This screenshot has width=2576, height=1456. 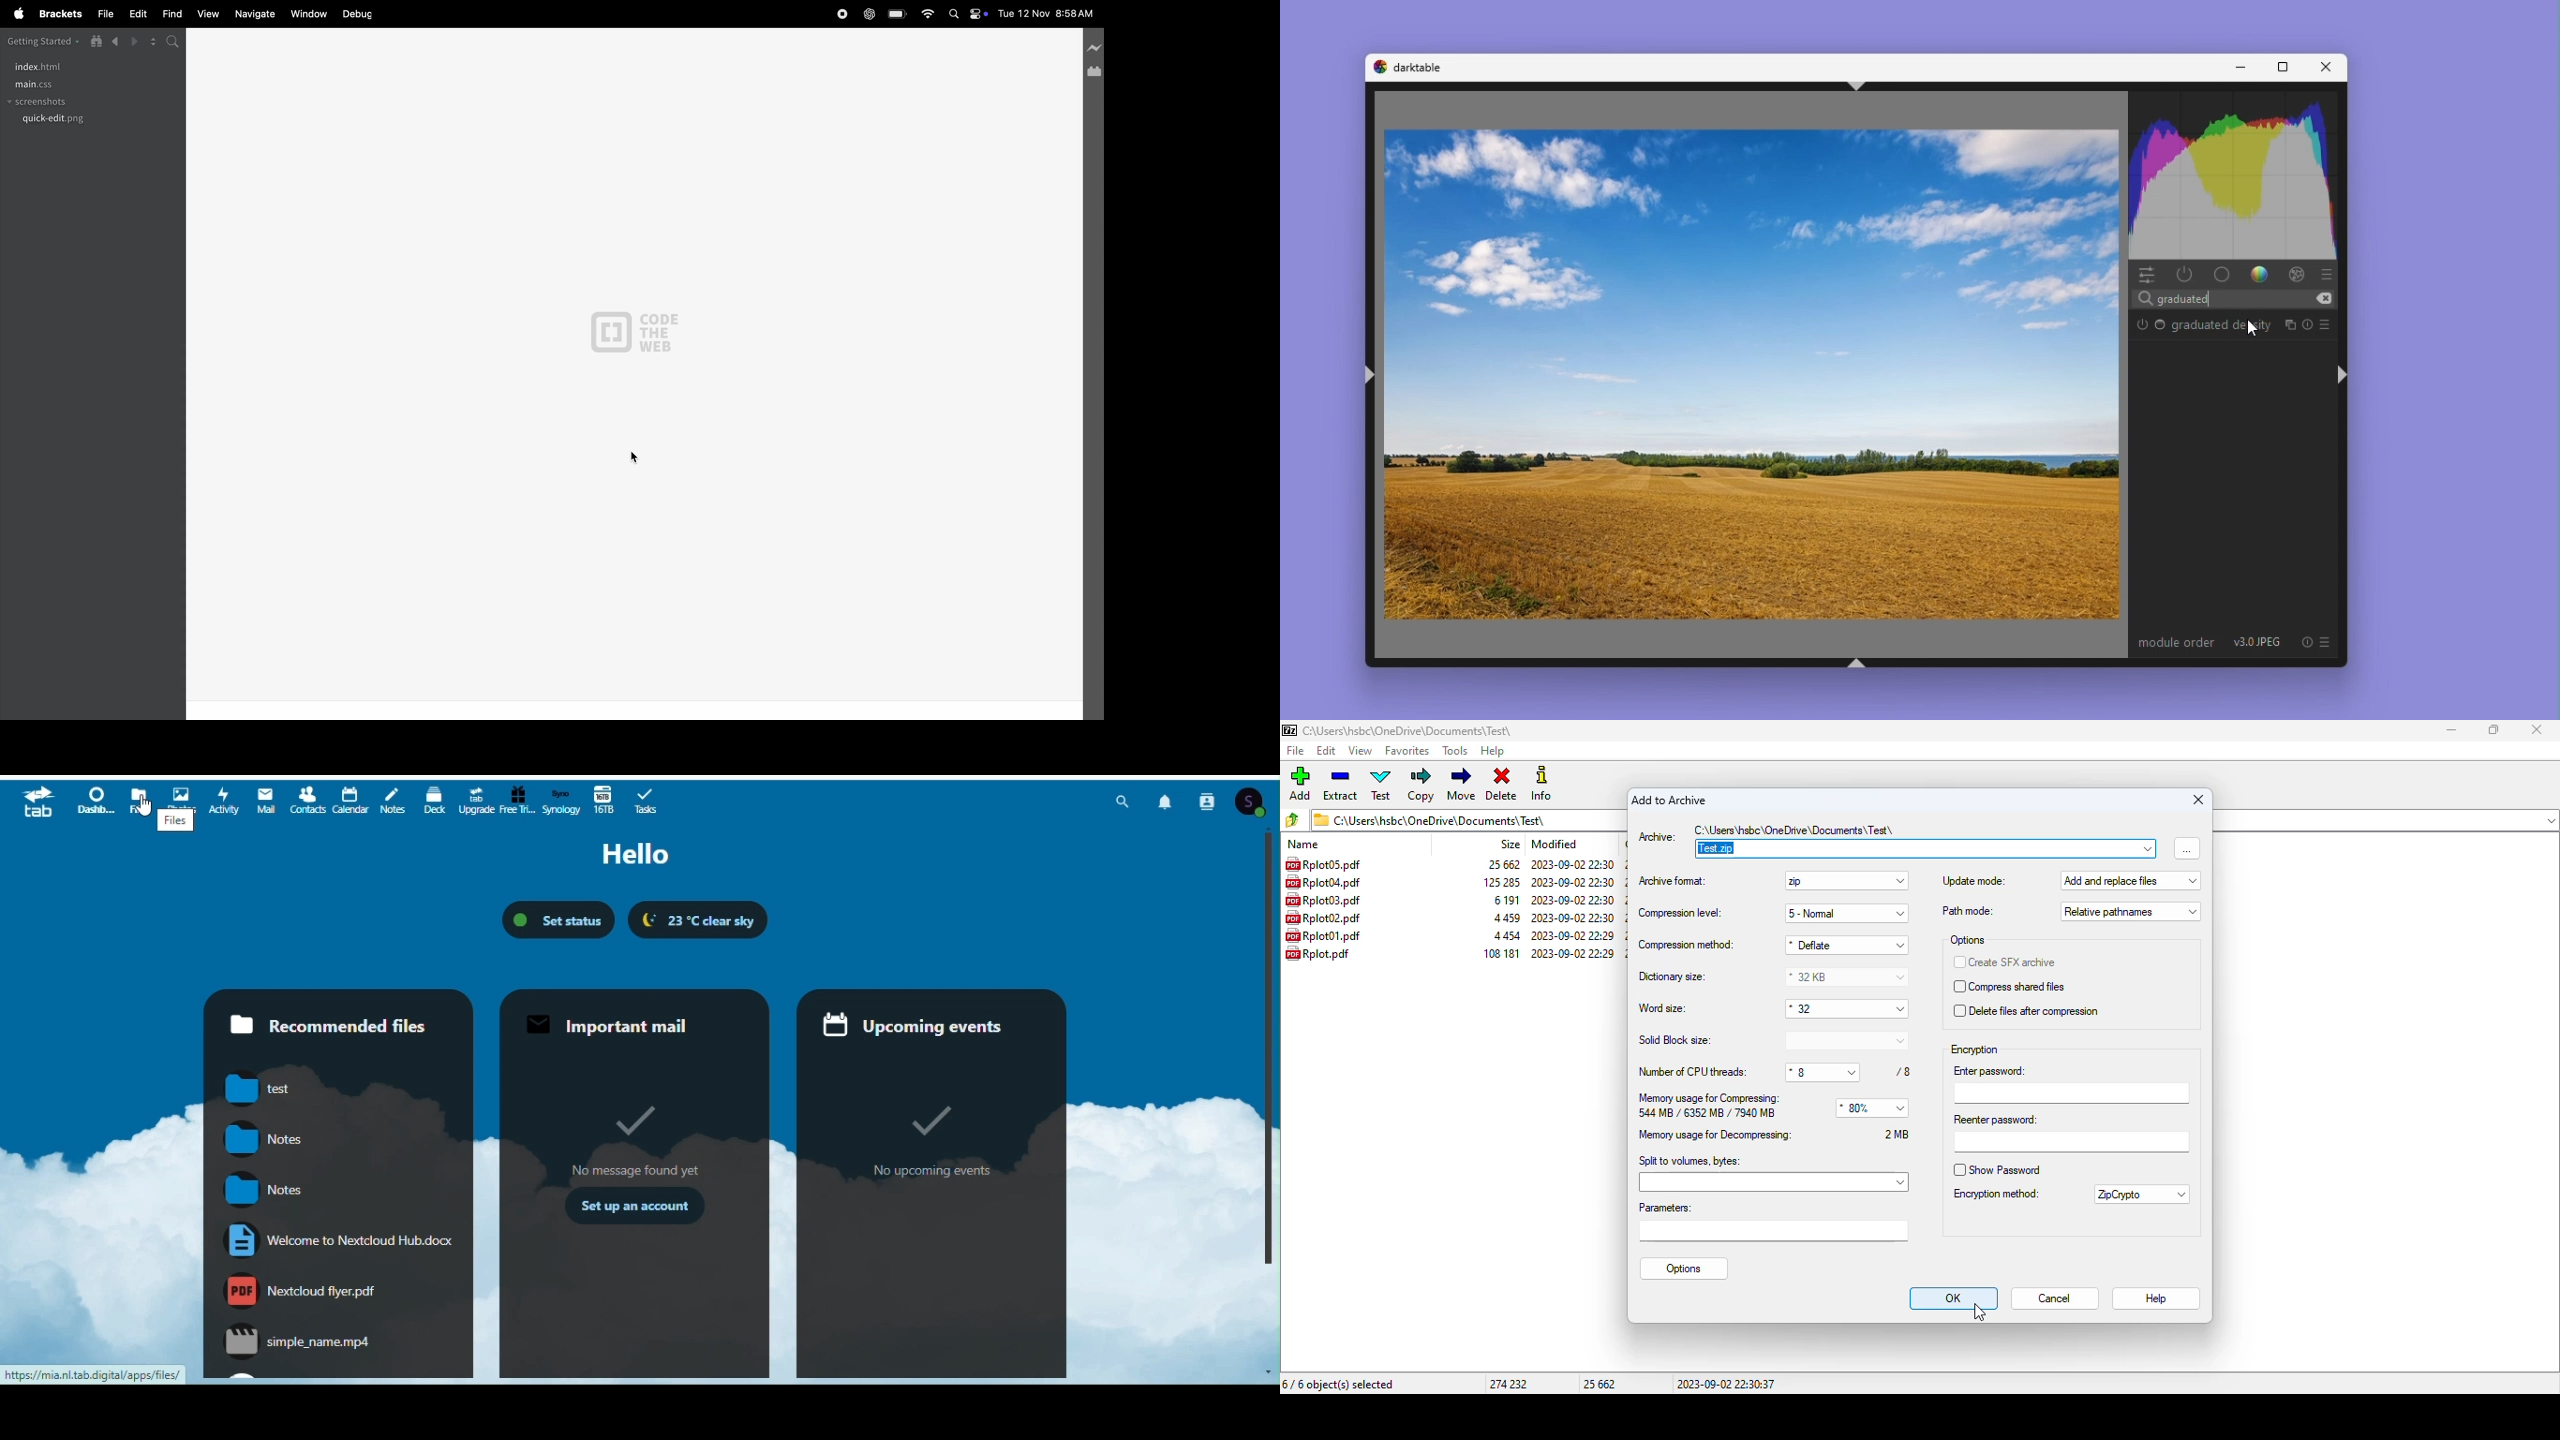 I want to click on https://mia.nl.tab digital/apps/files/, so click(x=95, y=1375).